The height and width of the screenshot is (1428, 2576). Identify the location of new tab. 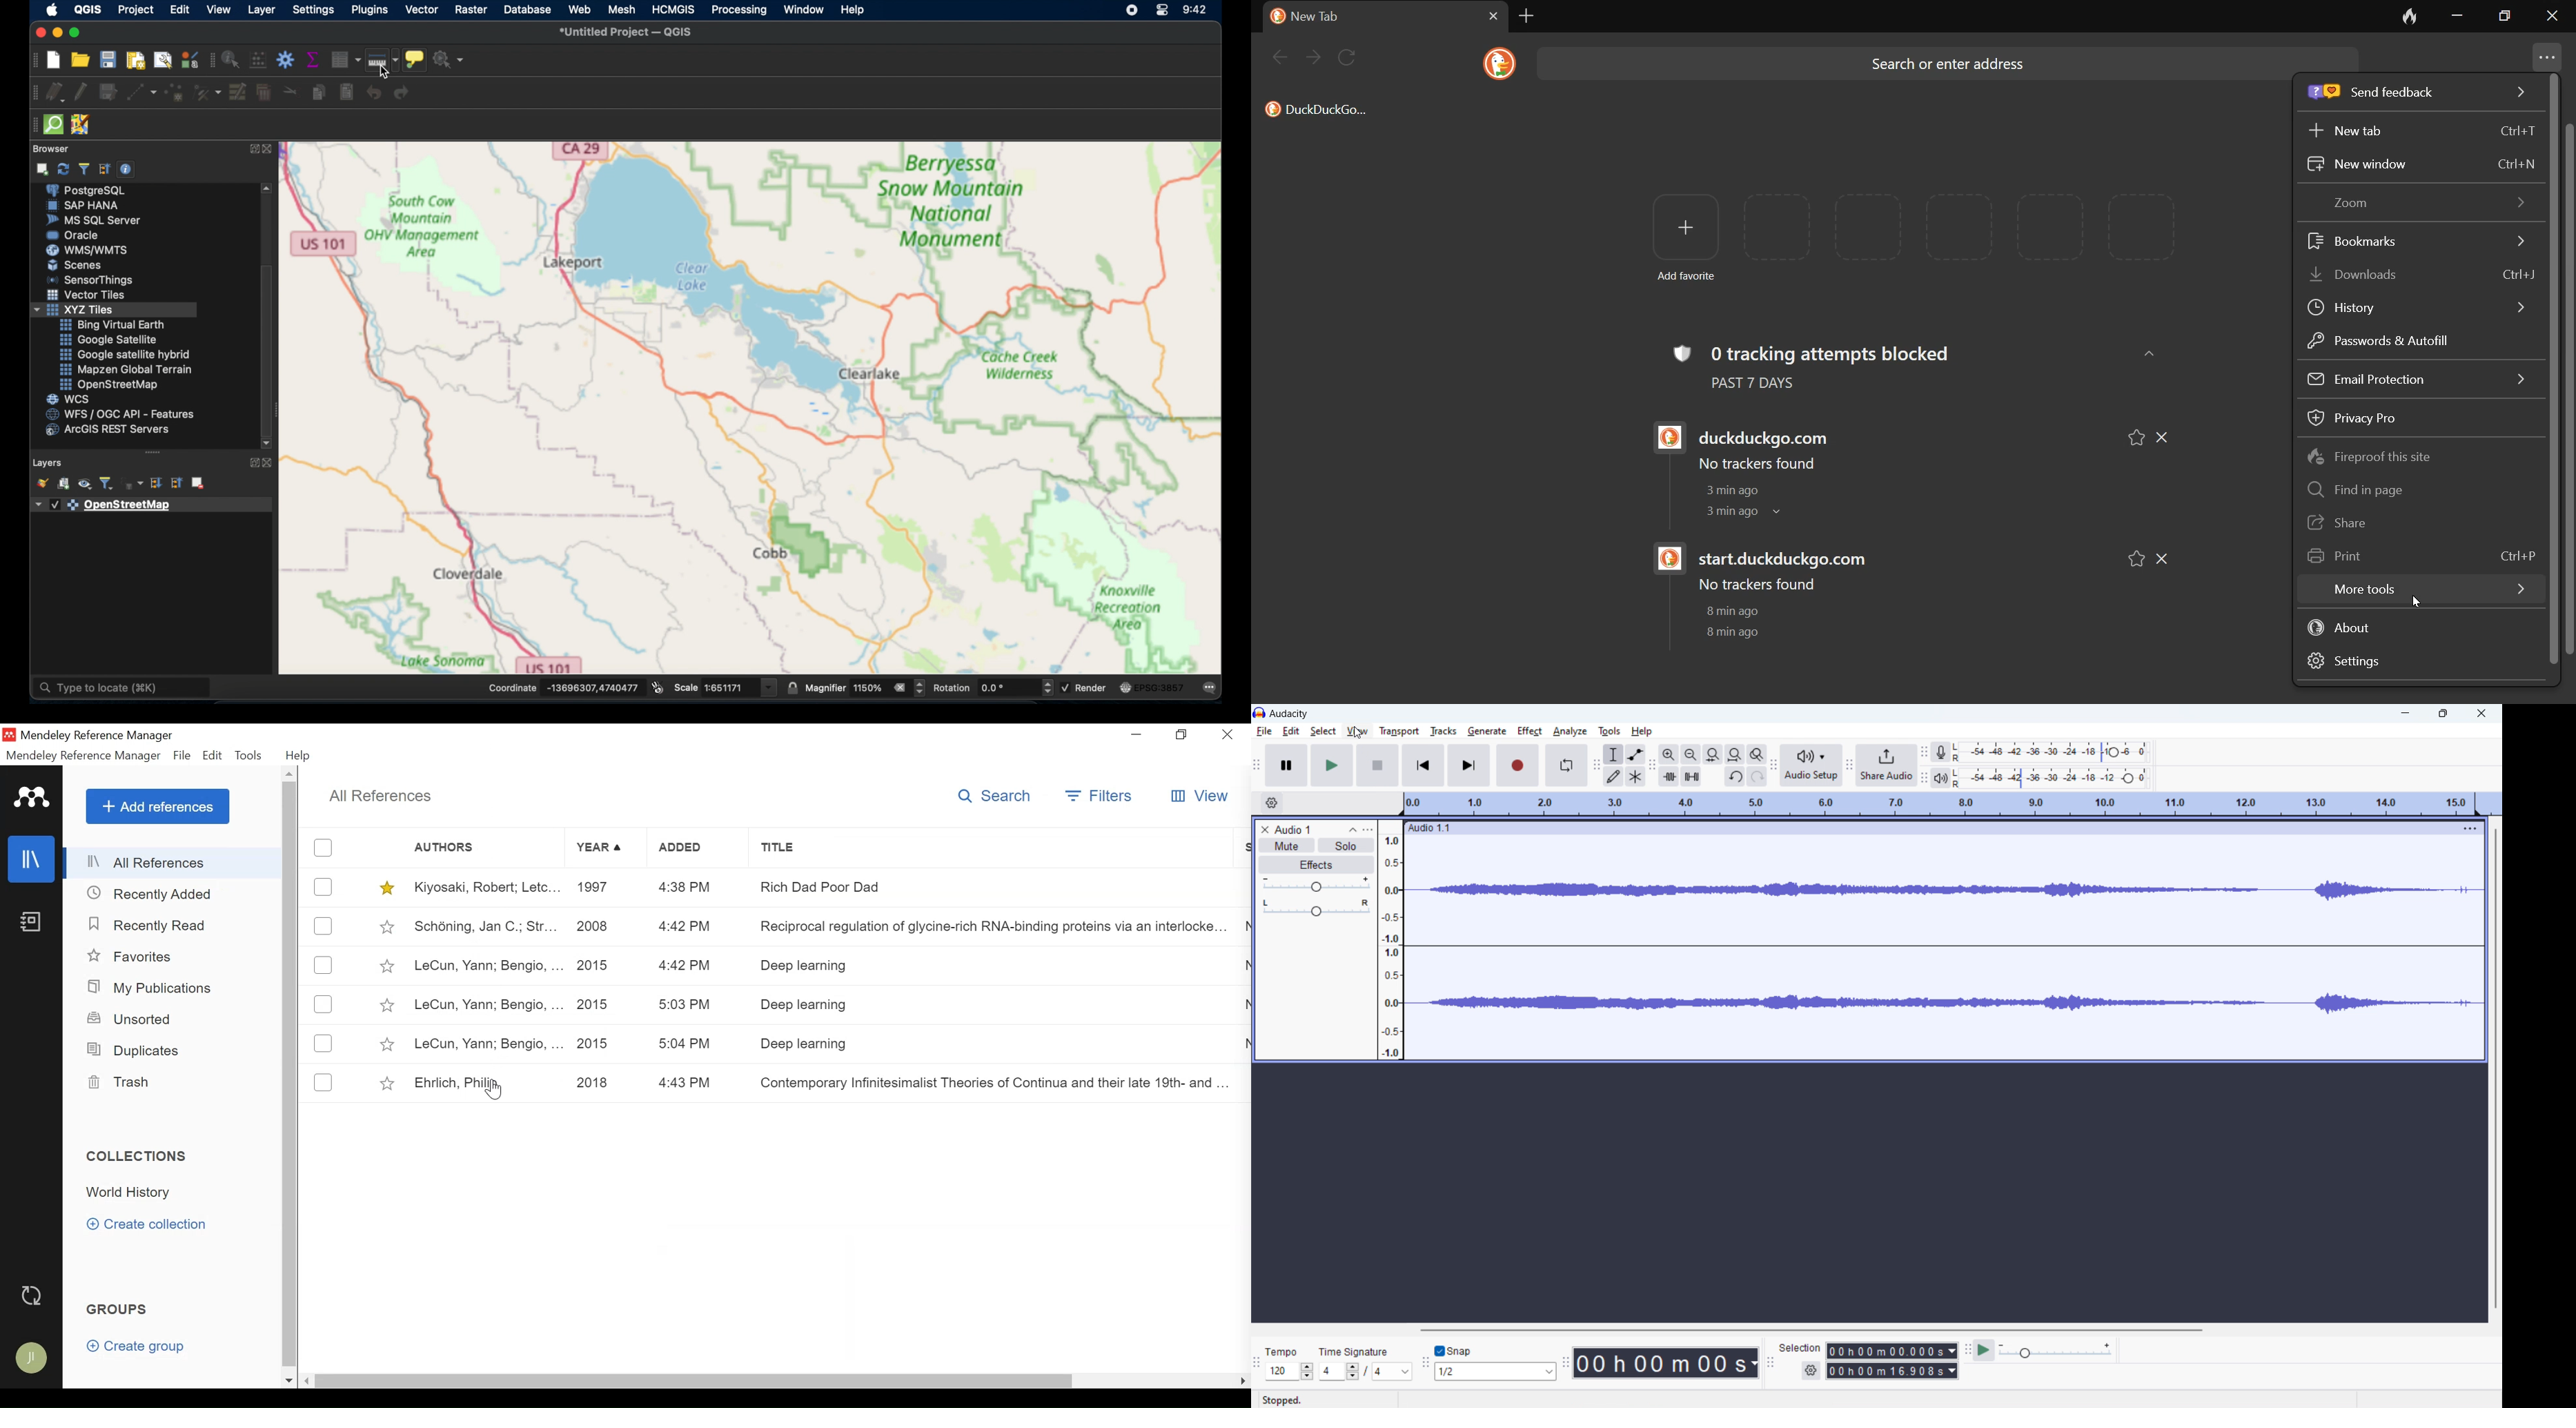
(1524, 18).